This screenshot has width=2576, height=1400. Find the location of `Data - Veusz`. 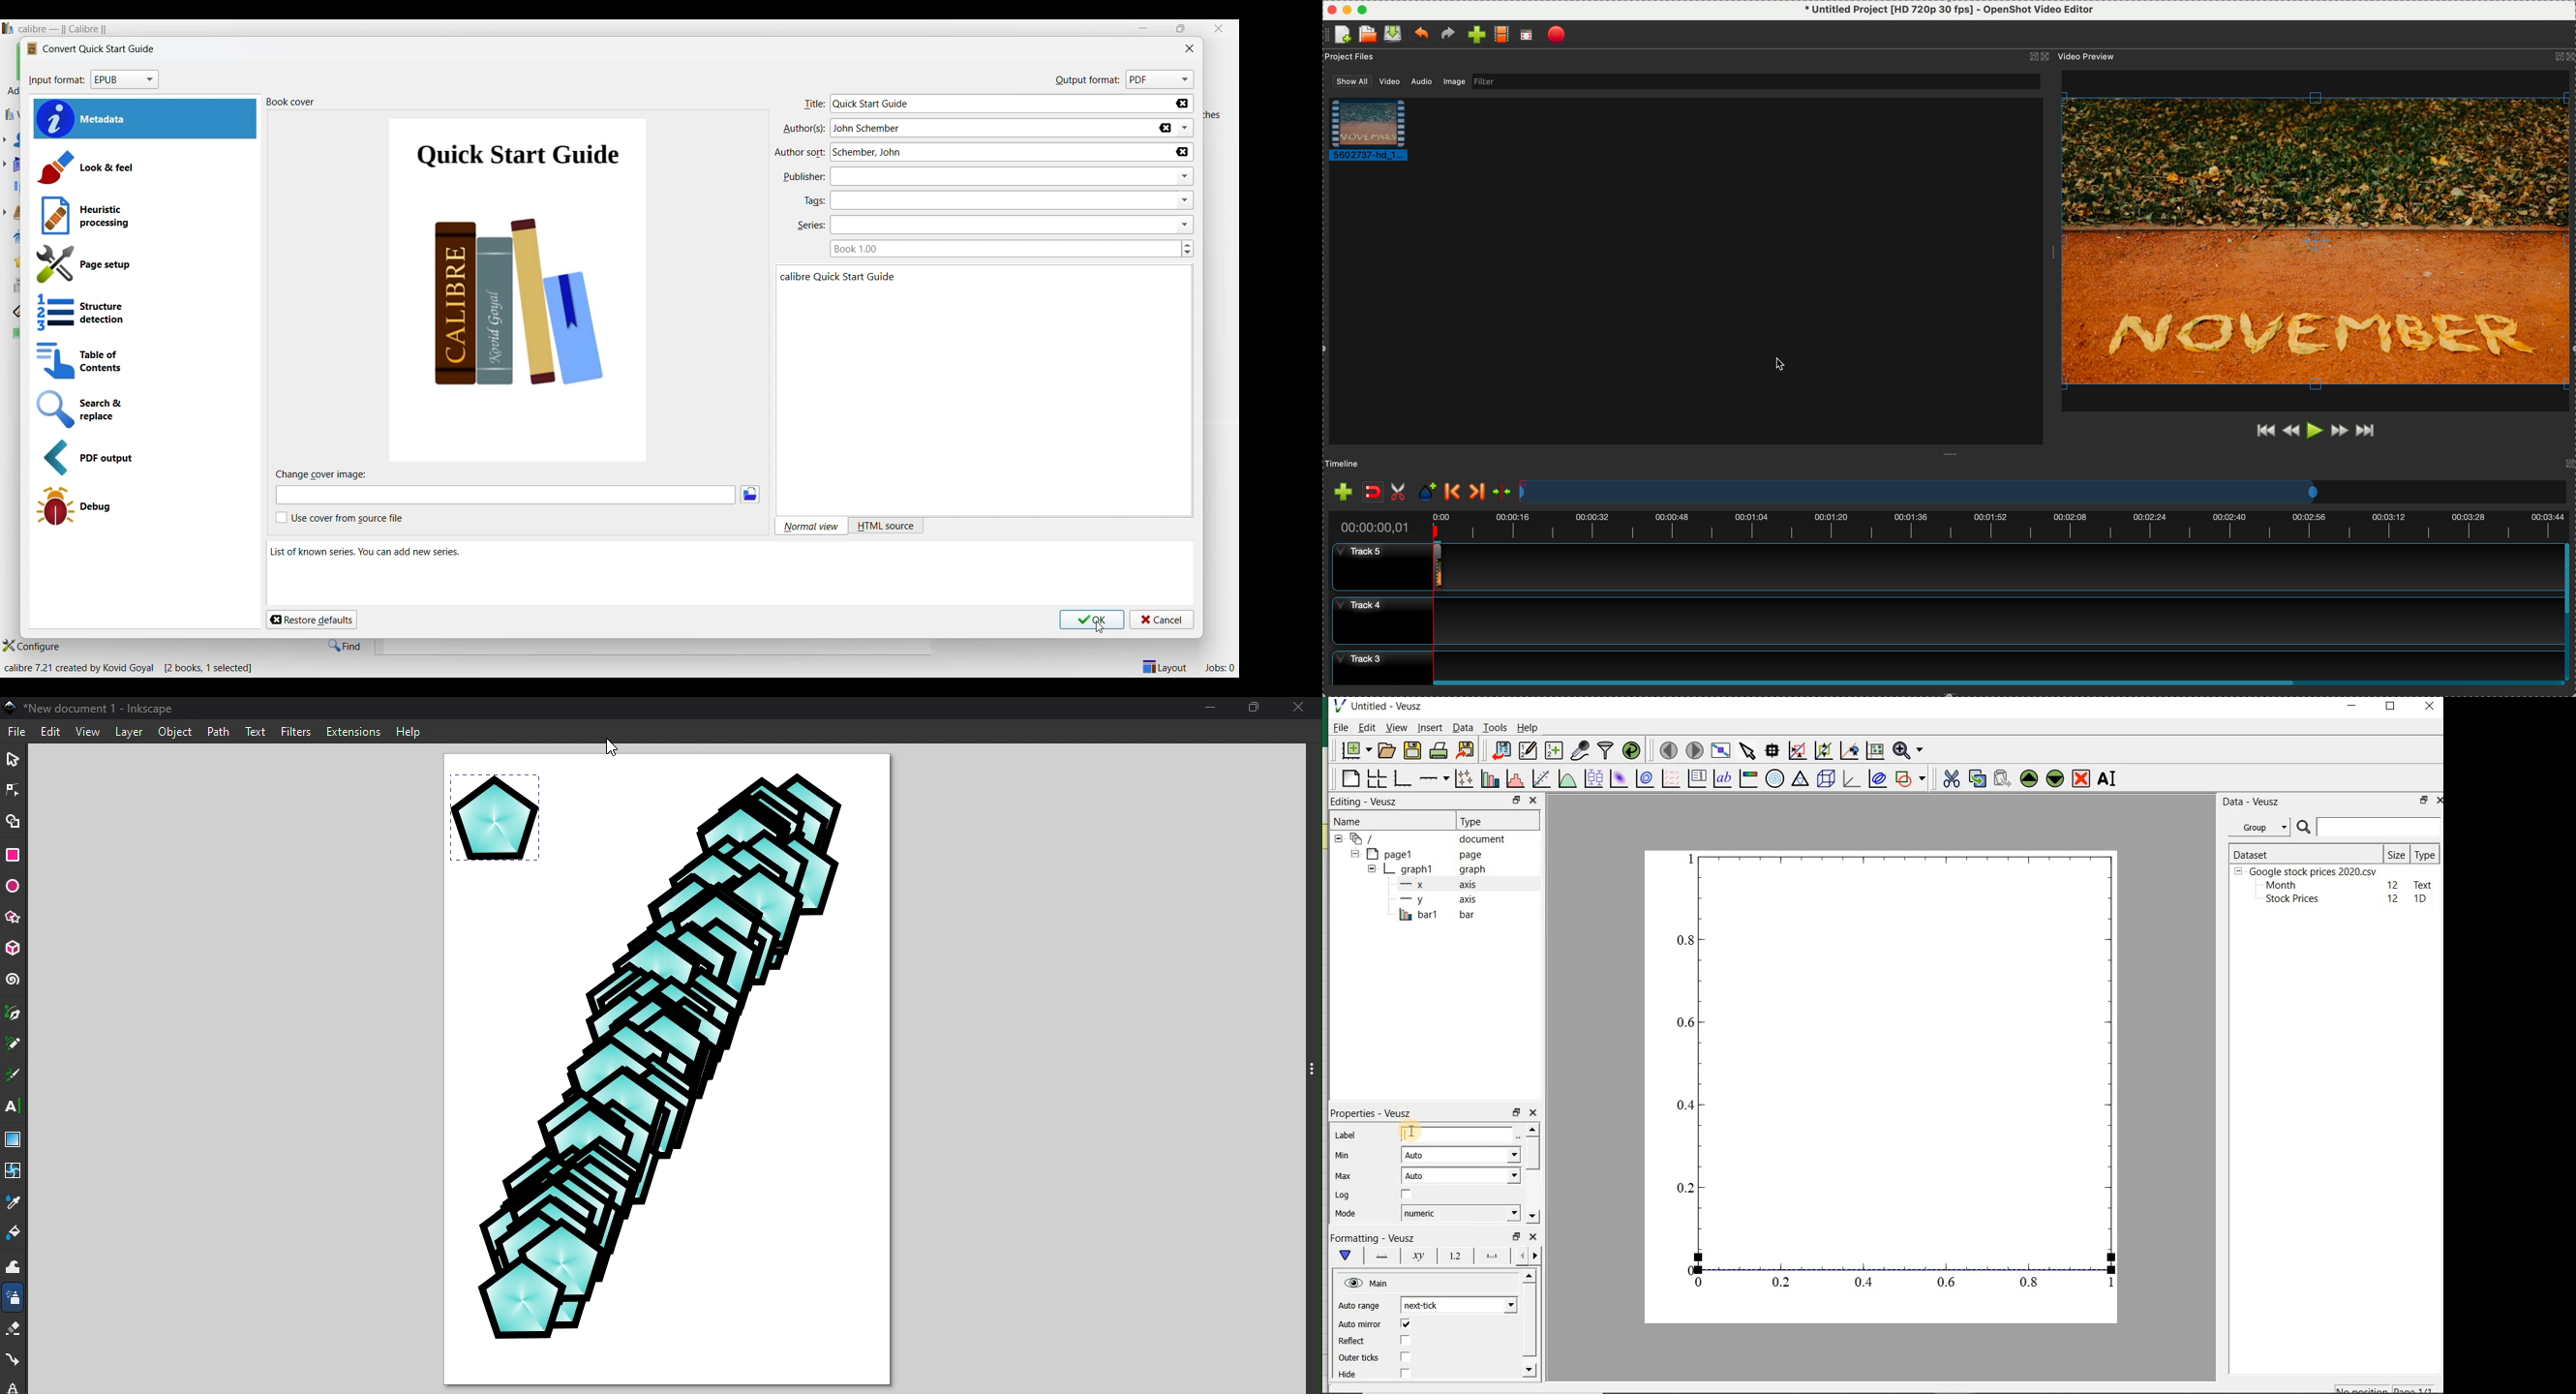

Data - Veusz is located at coordinates (2252, 801).